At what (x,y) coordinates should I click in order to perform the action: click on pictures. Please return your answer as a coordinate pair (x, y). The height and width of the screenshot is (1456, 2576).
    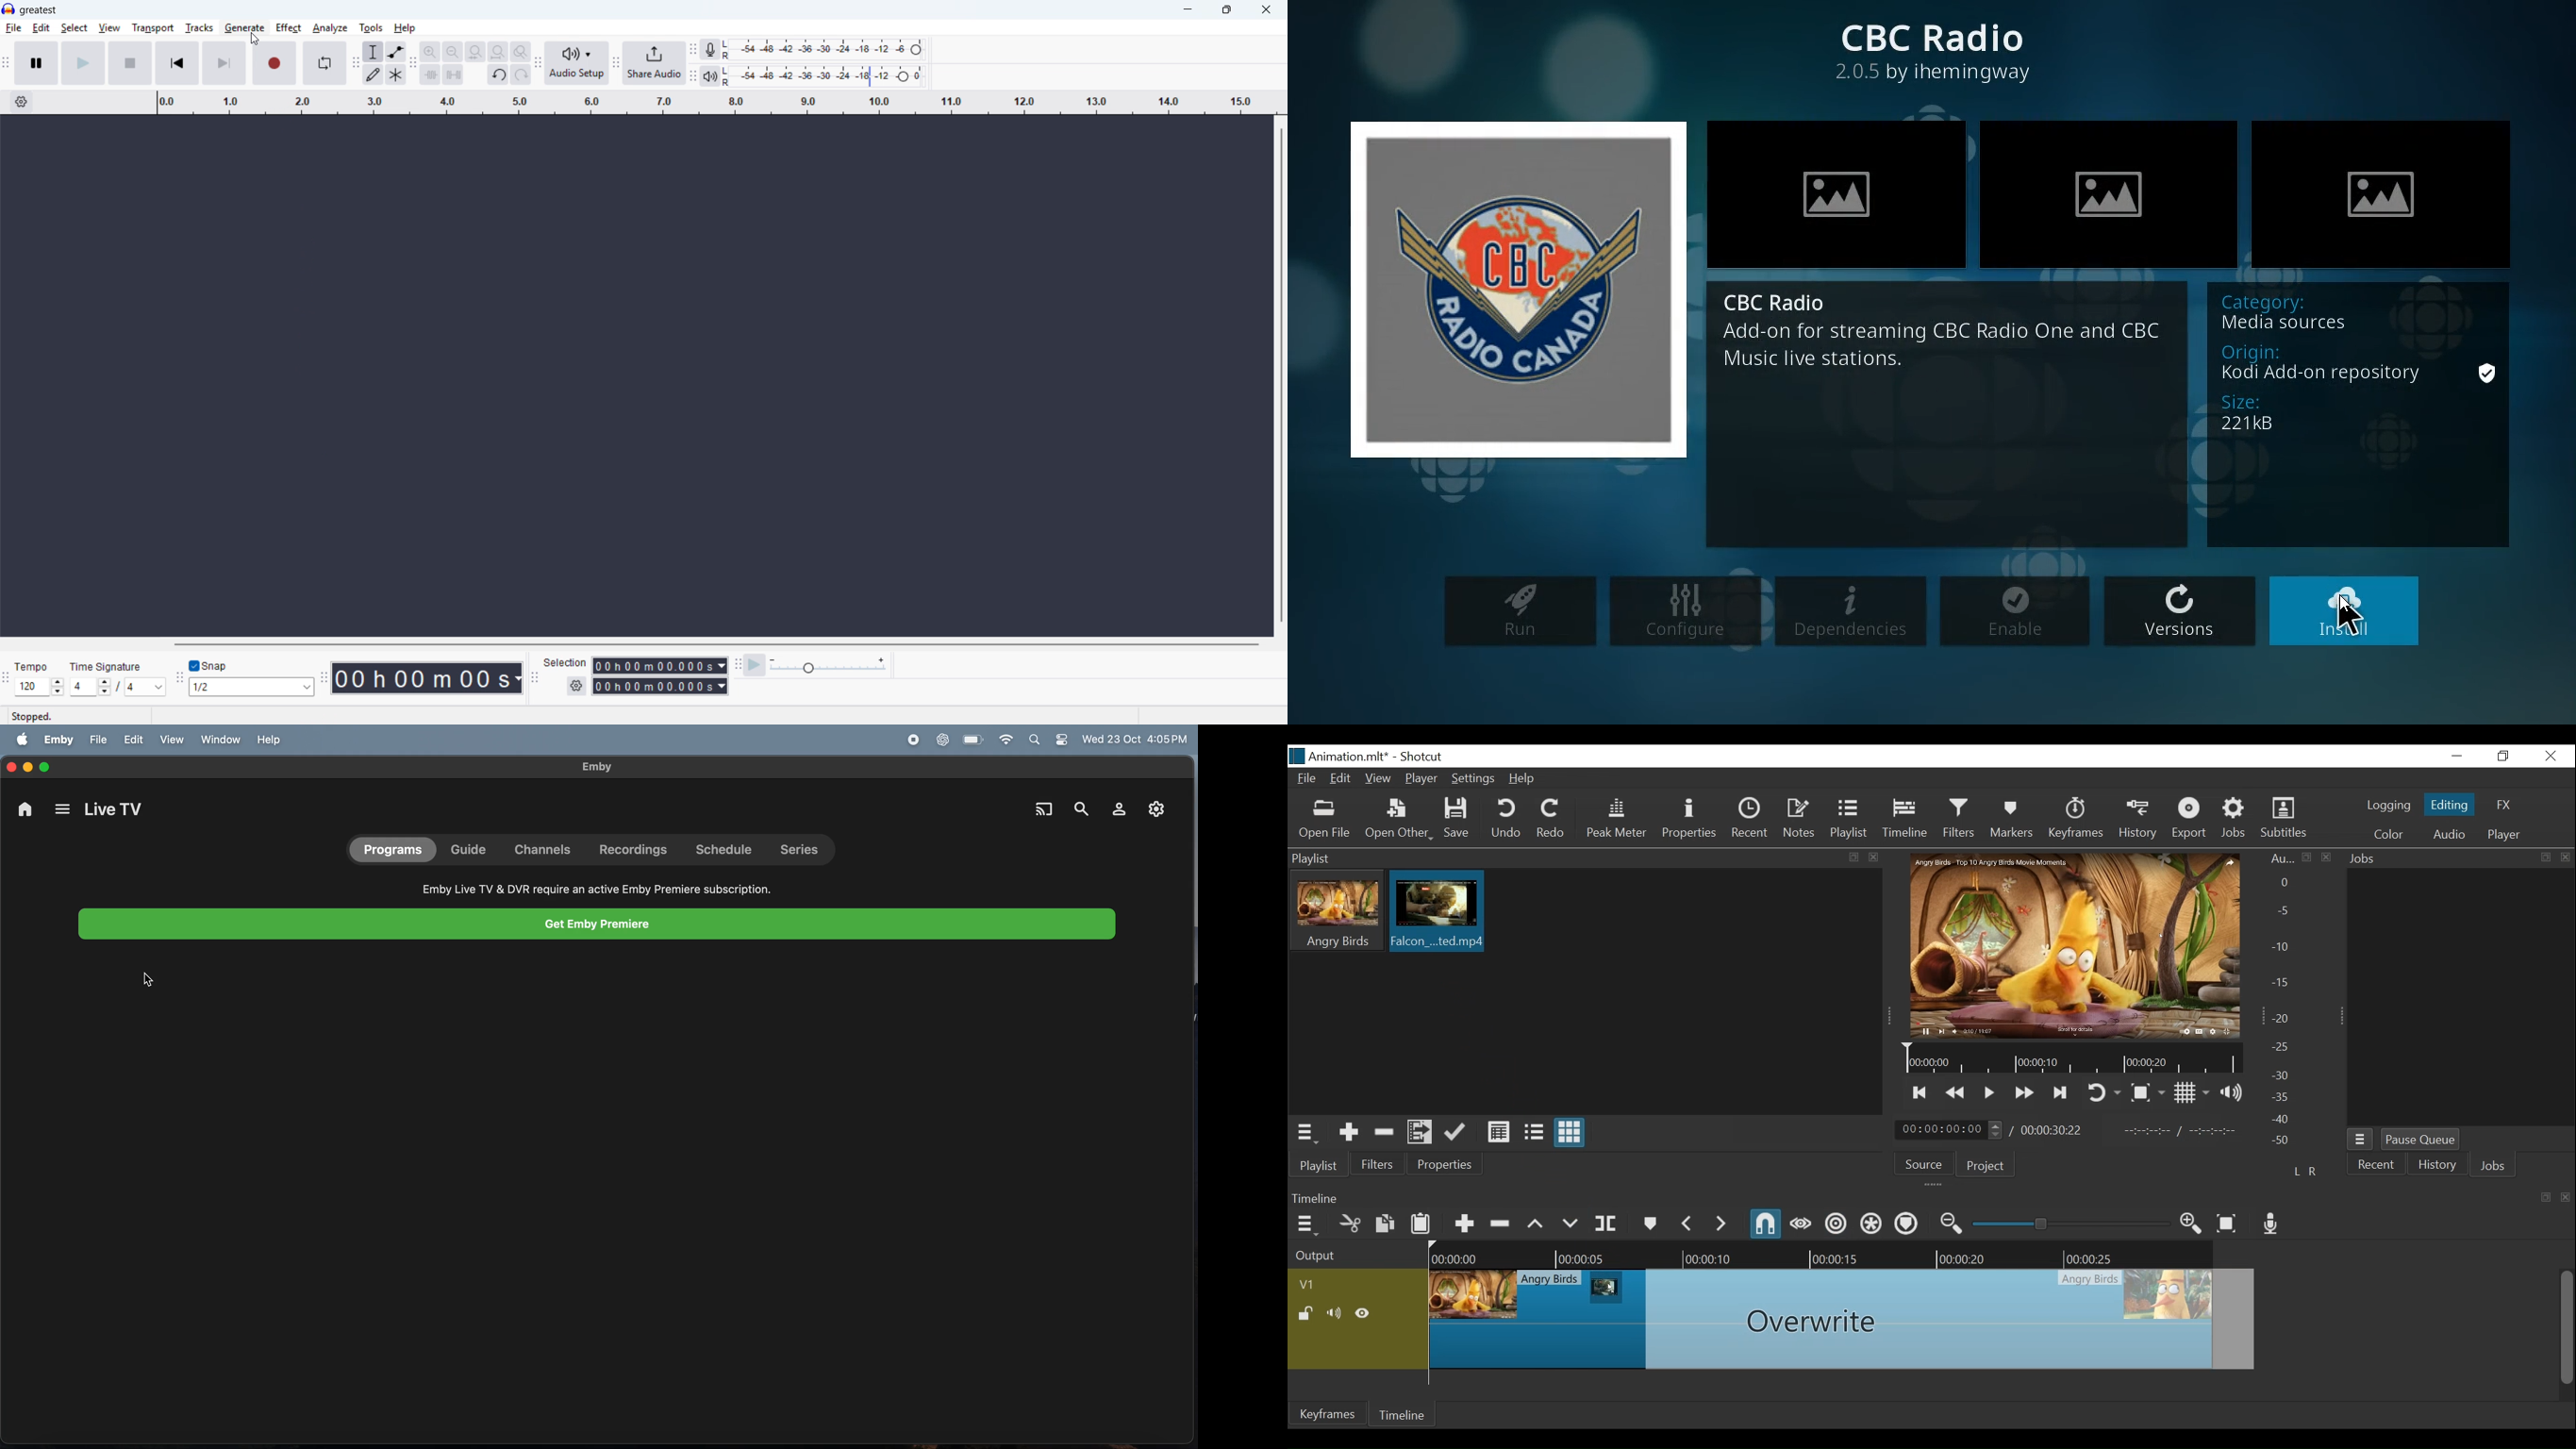
    Looking at the image, I should click on (2389, 189).